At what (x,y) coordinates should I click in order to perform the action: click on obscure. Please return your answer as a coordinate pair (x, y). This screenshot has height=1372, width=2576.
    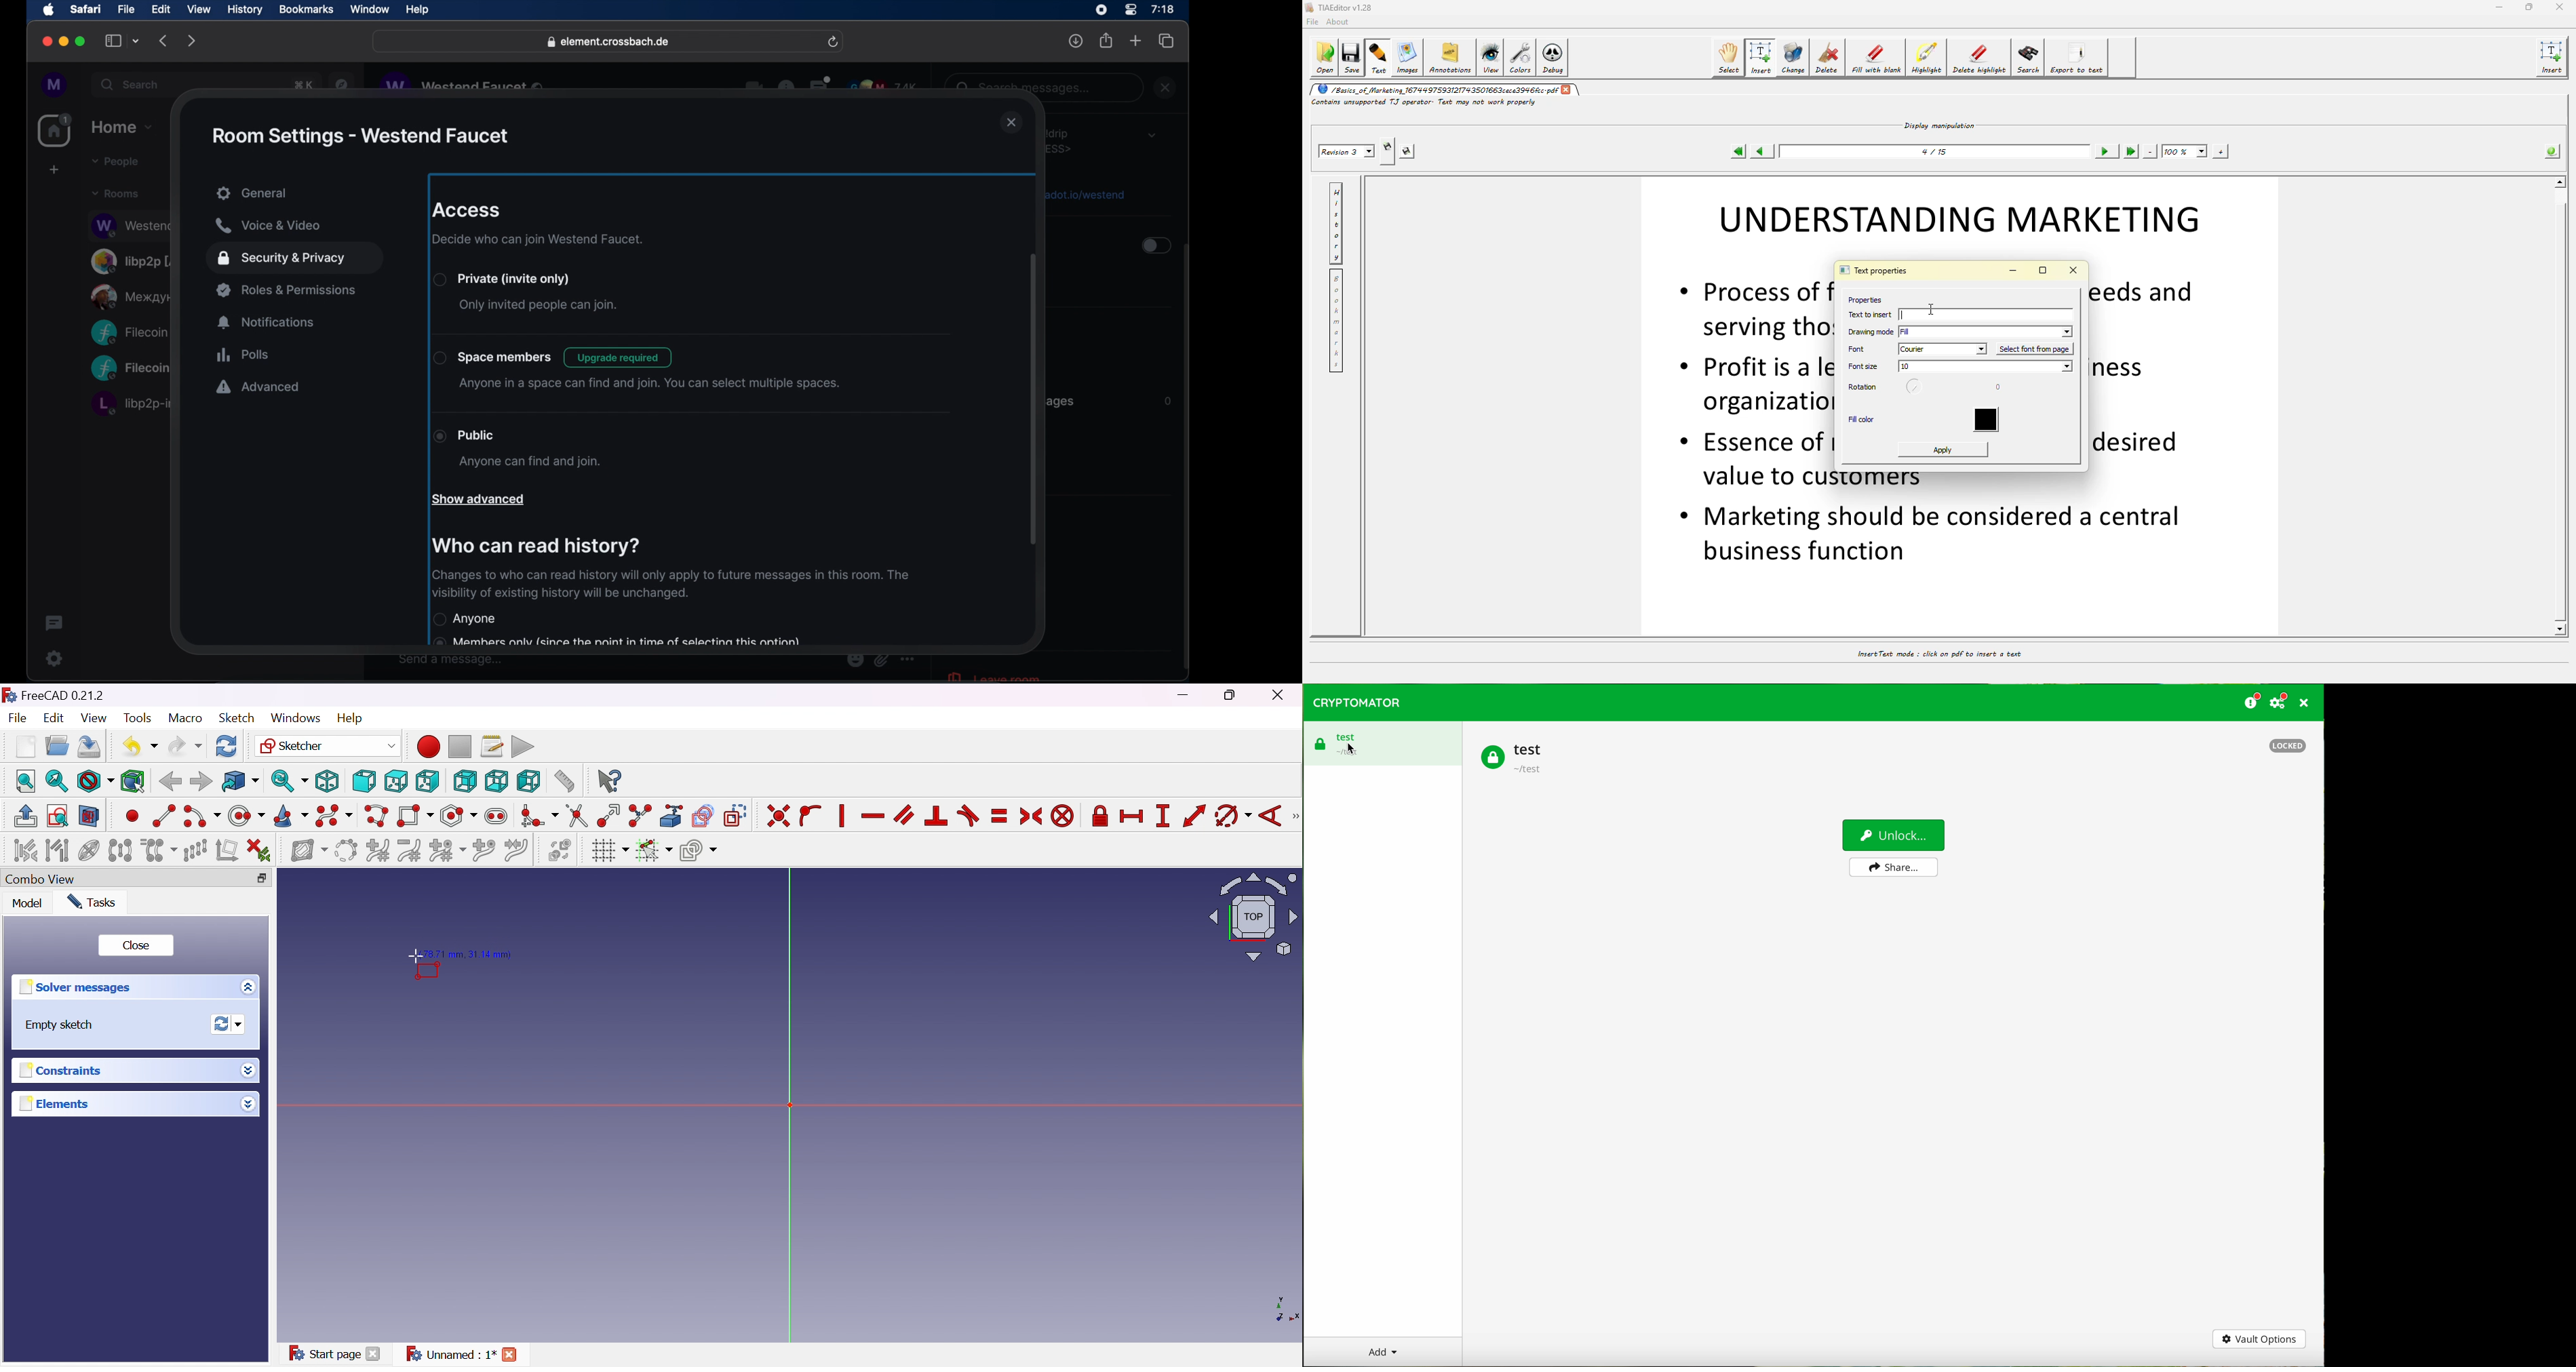
    Looking at the image, I should click on (130, 369).